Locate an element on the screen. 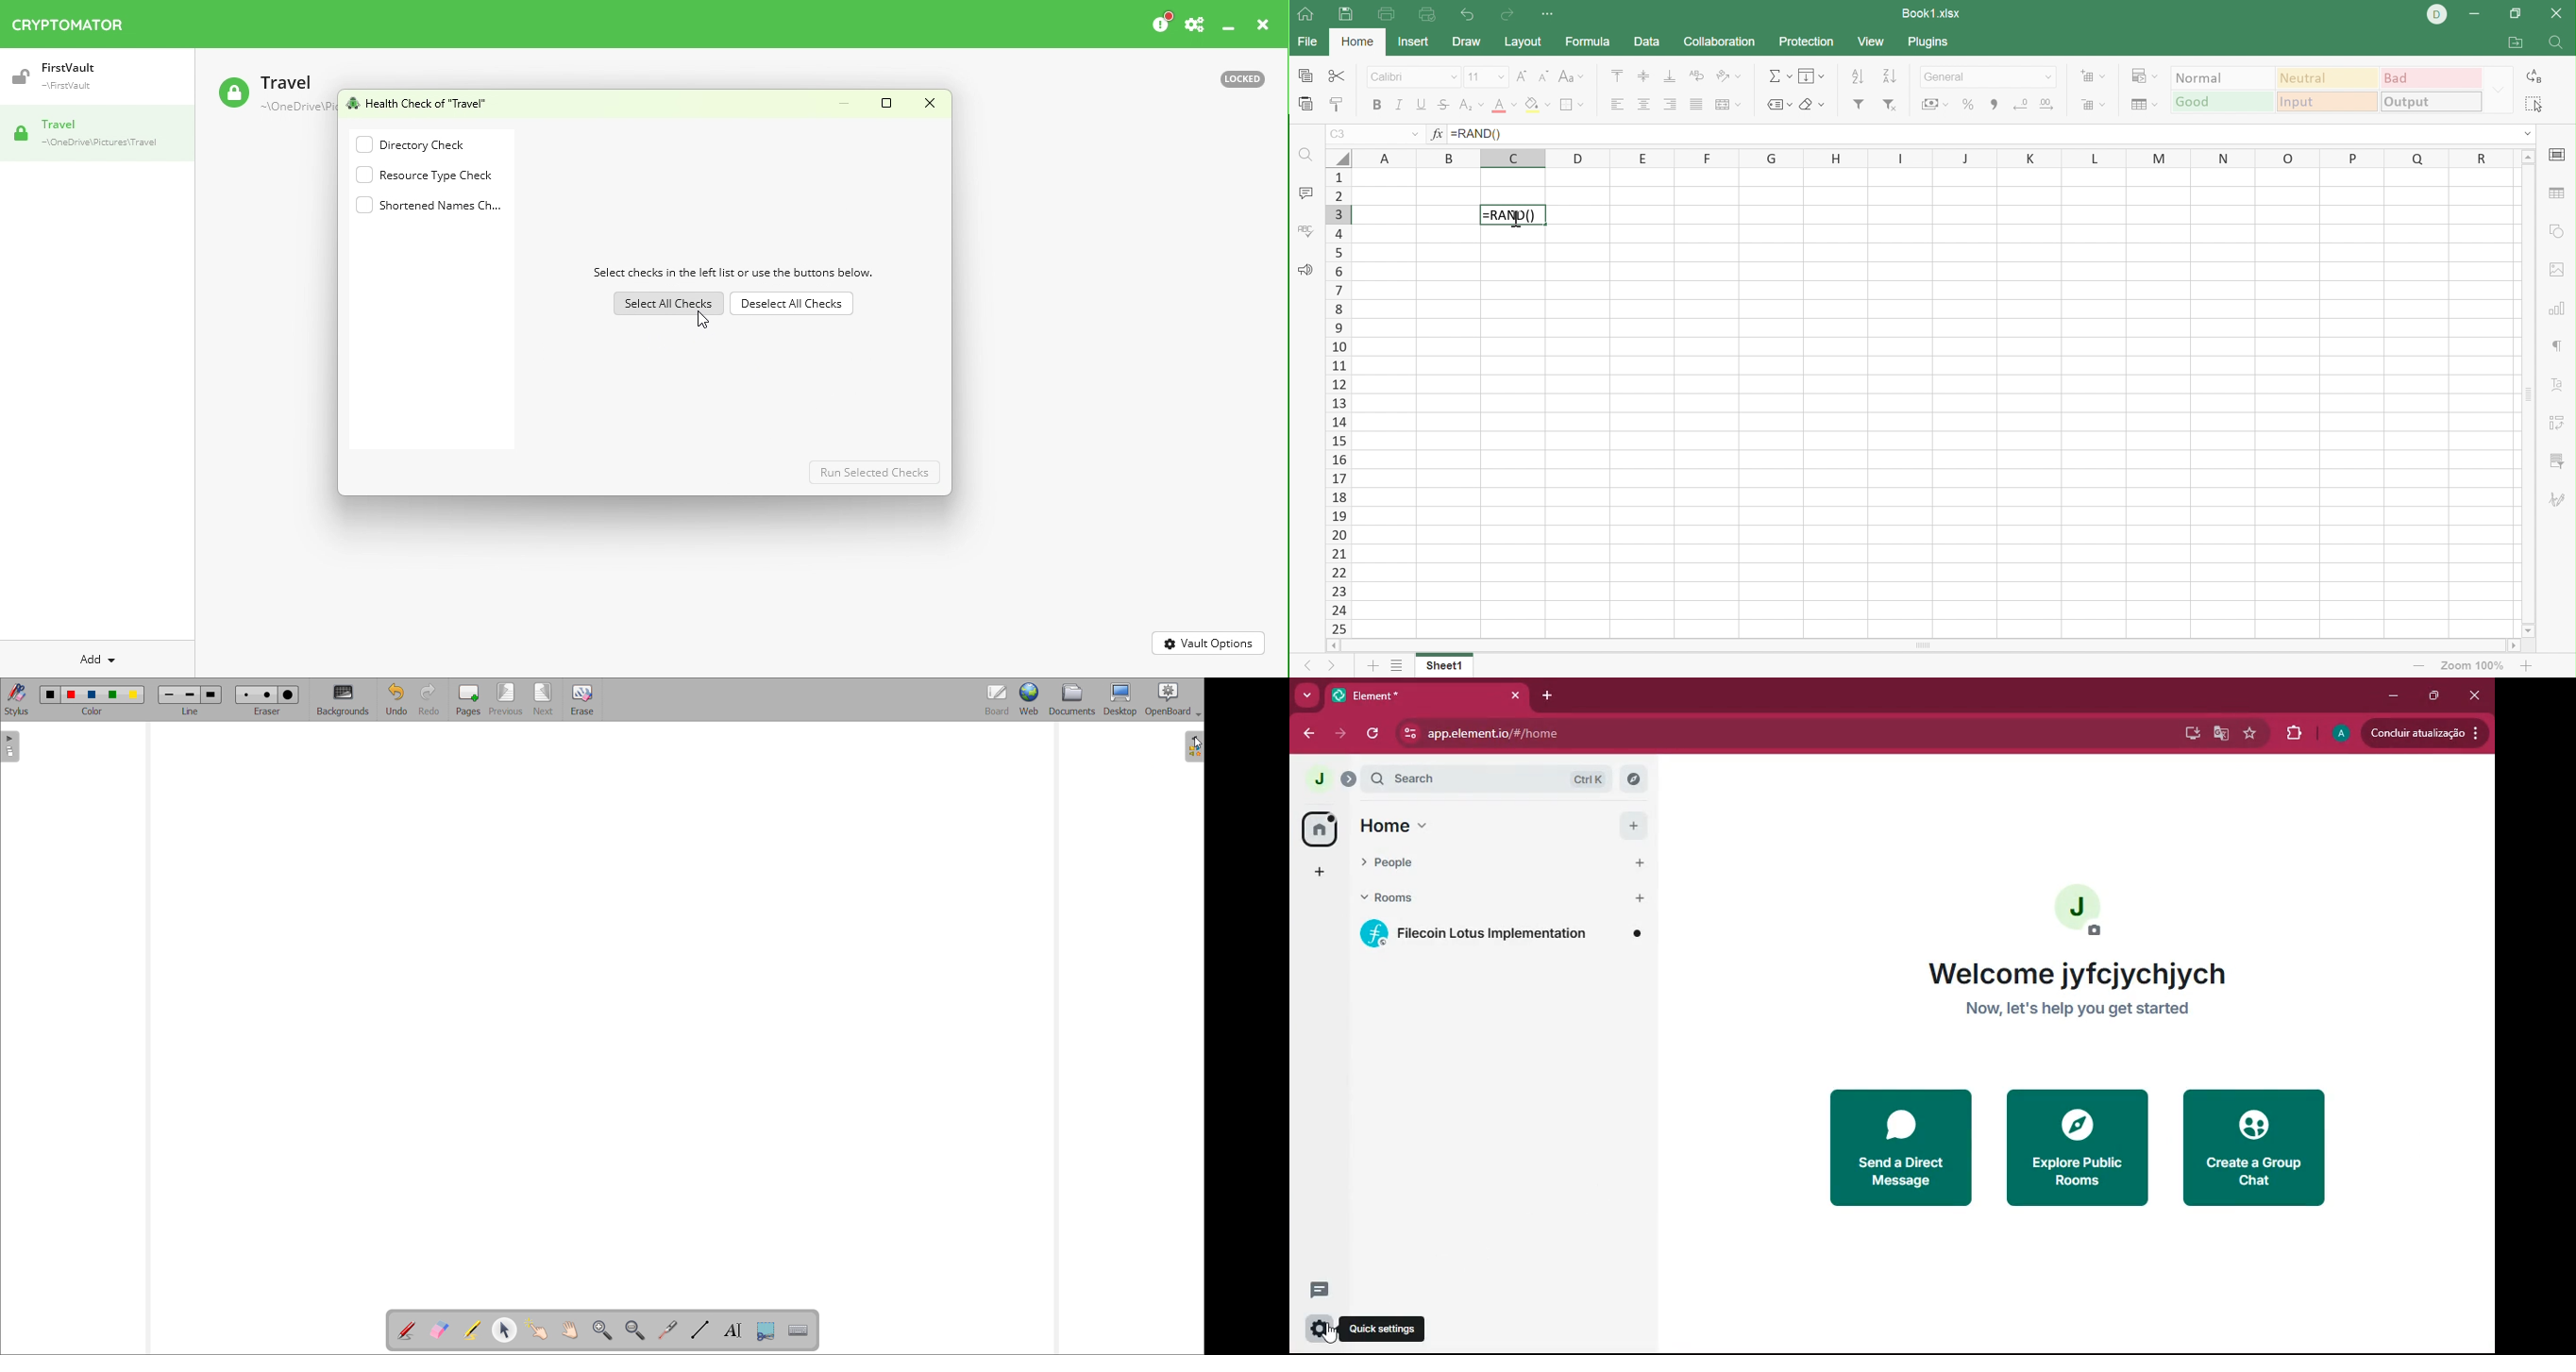 The image size is (2576, 1372). Minimize is located at coordinates (1230, 28).